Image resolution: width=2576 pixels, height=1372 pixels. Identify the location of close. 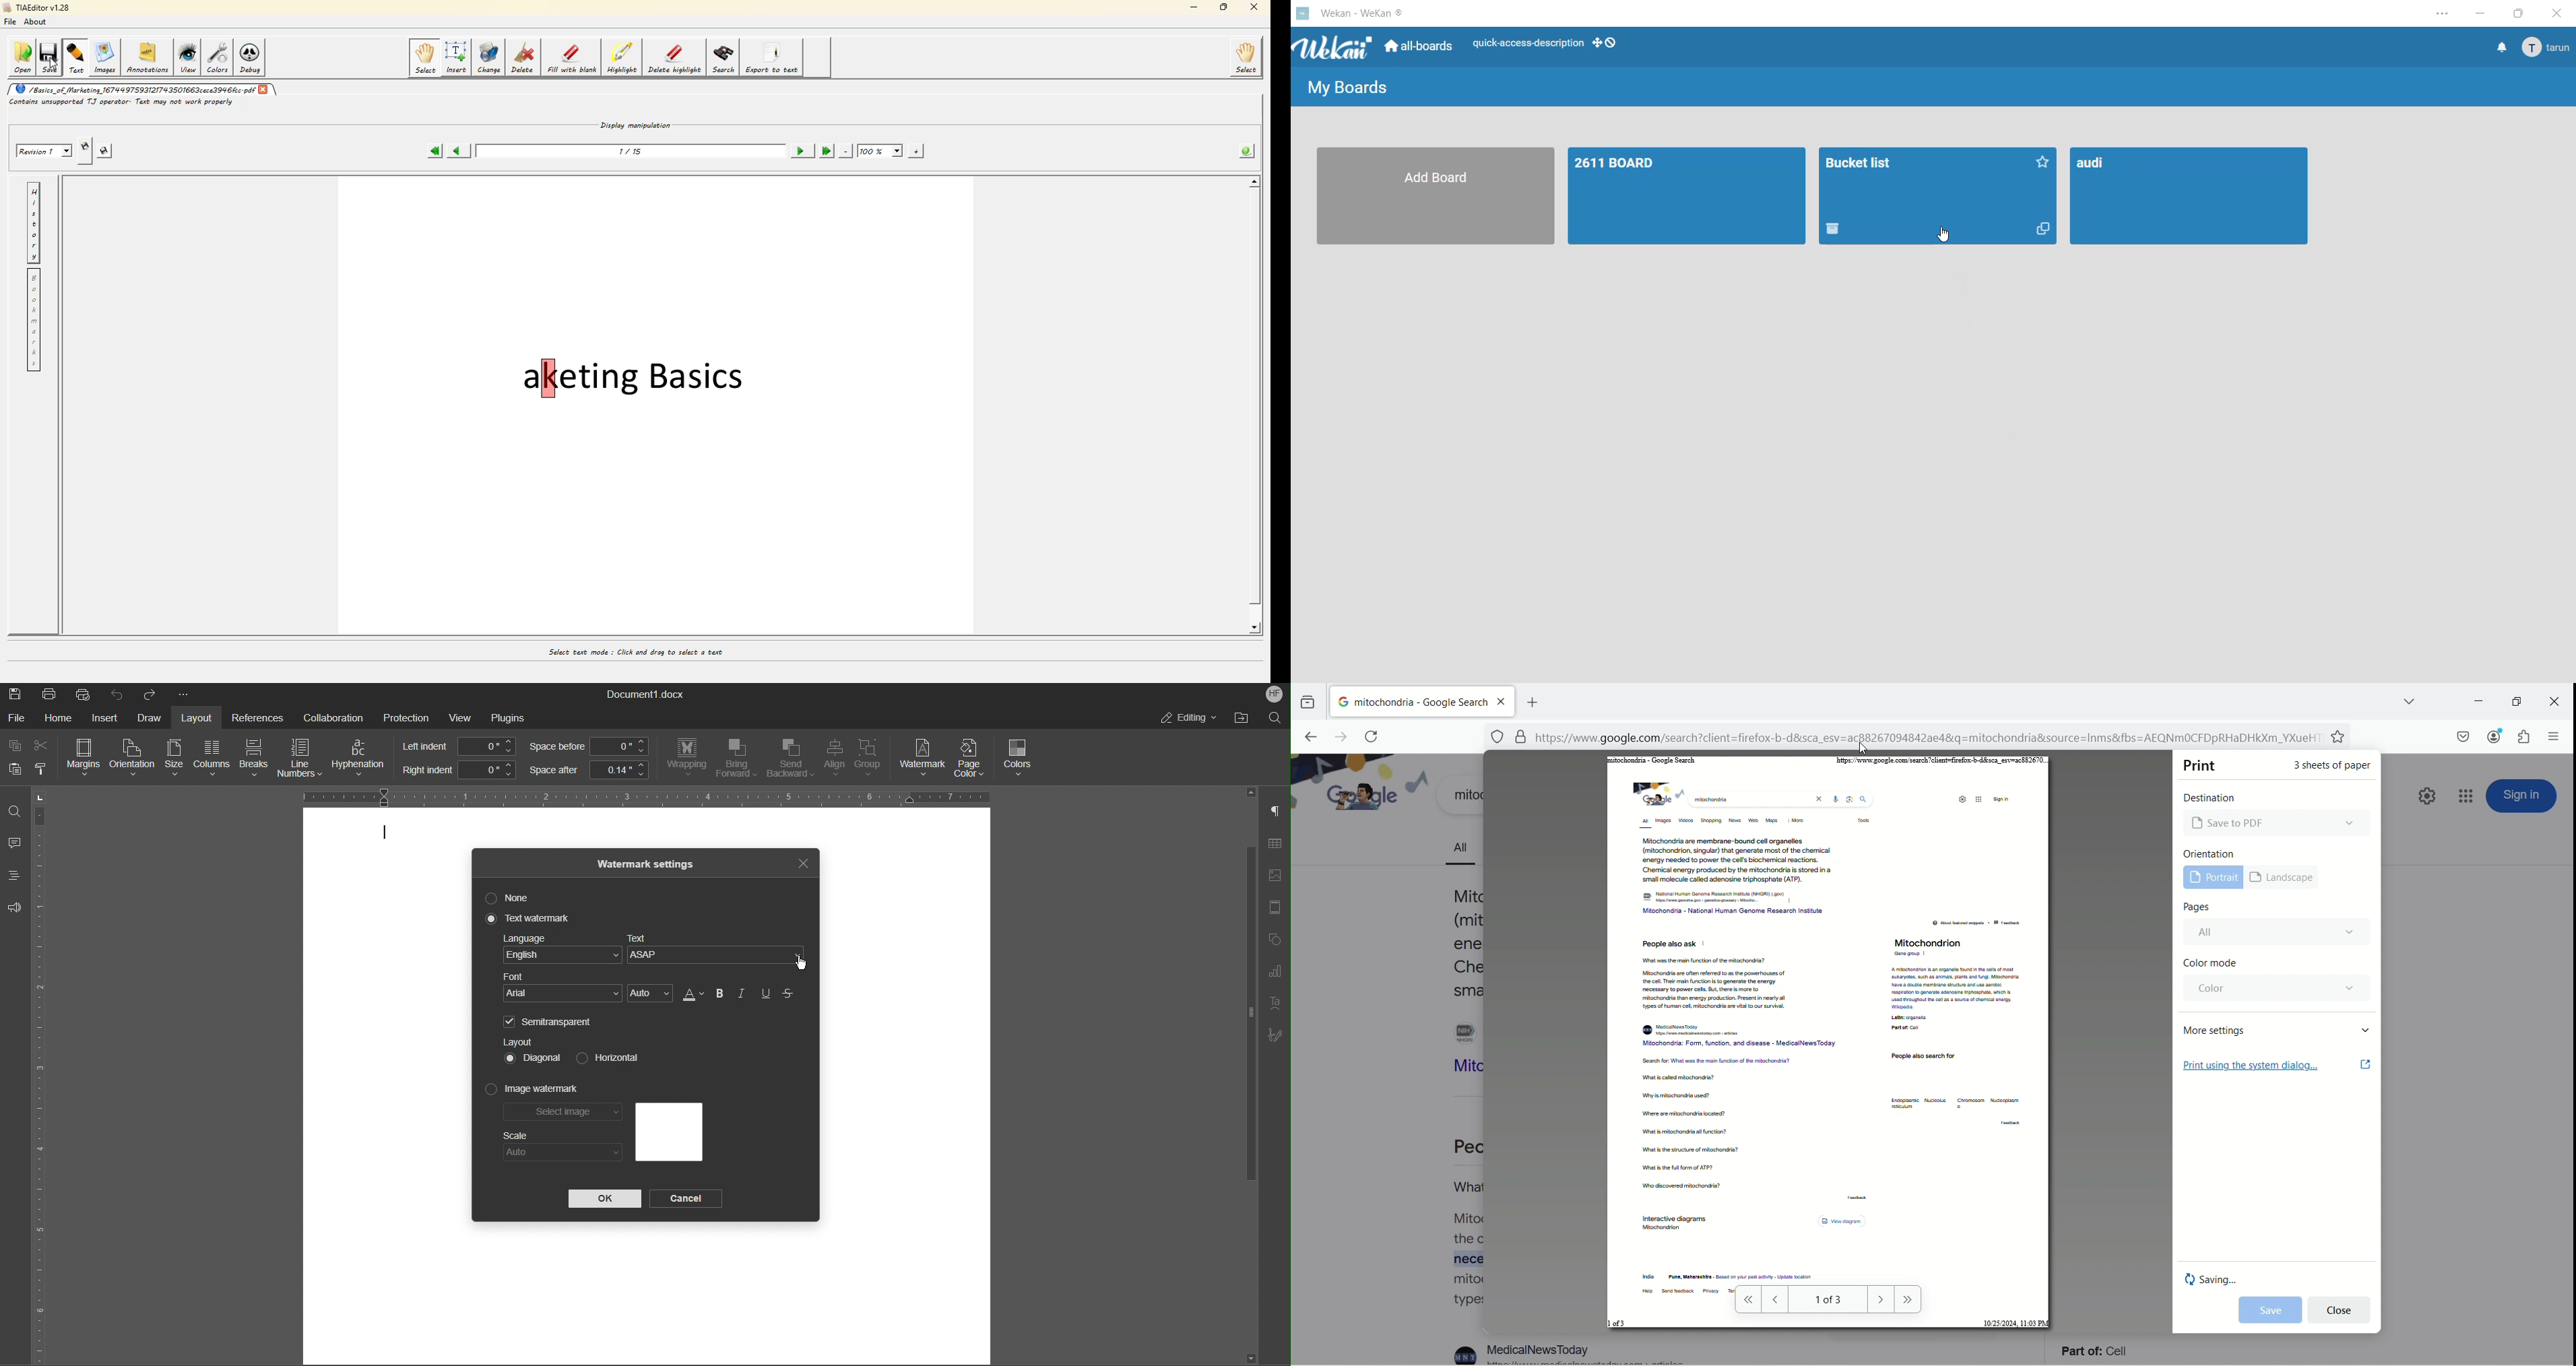
(2553, 701).